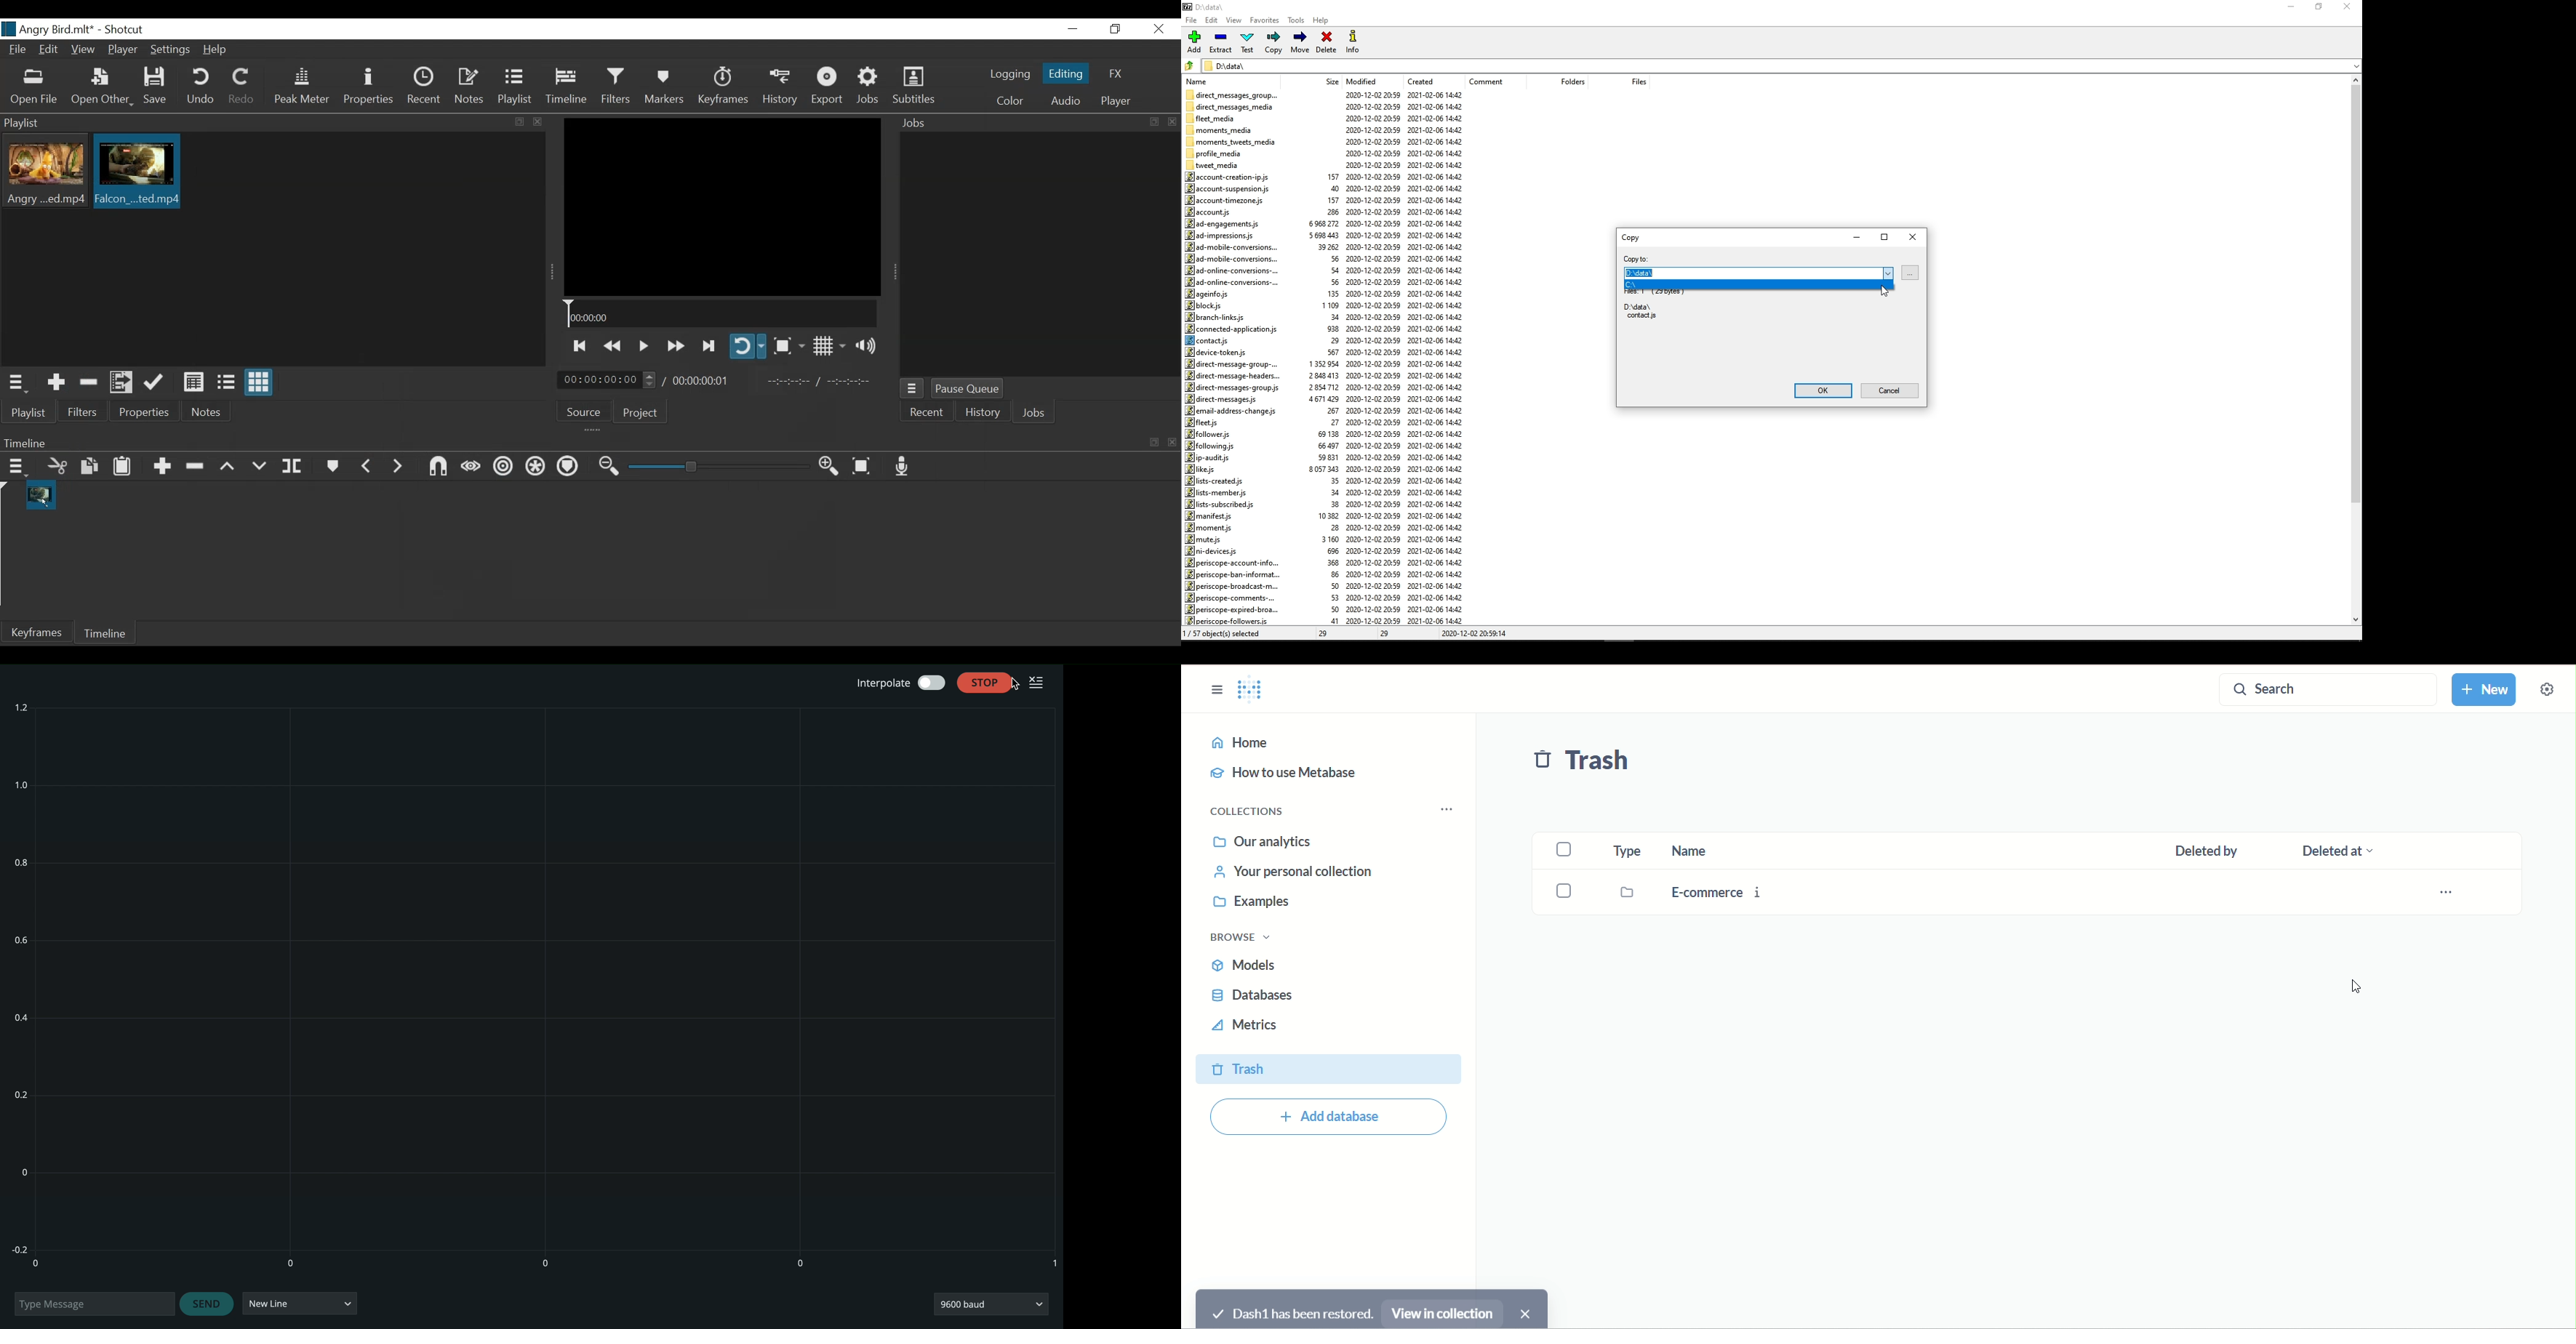 The width and height of the screenshot is (2576, 1344). What do you see at coordinates (156, 383) in the screenshot?
I see `Update` at bounding box center [156, 383].